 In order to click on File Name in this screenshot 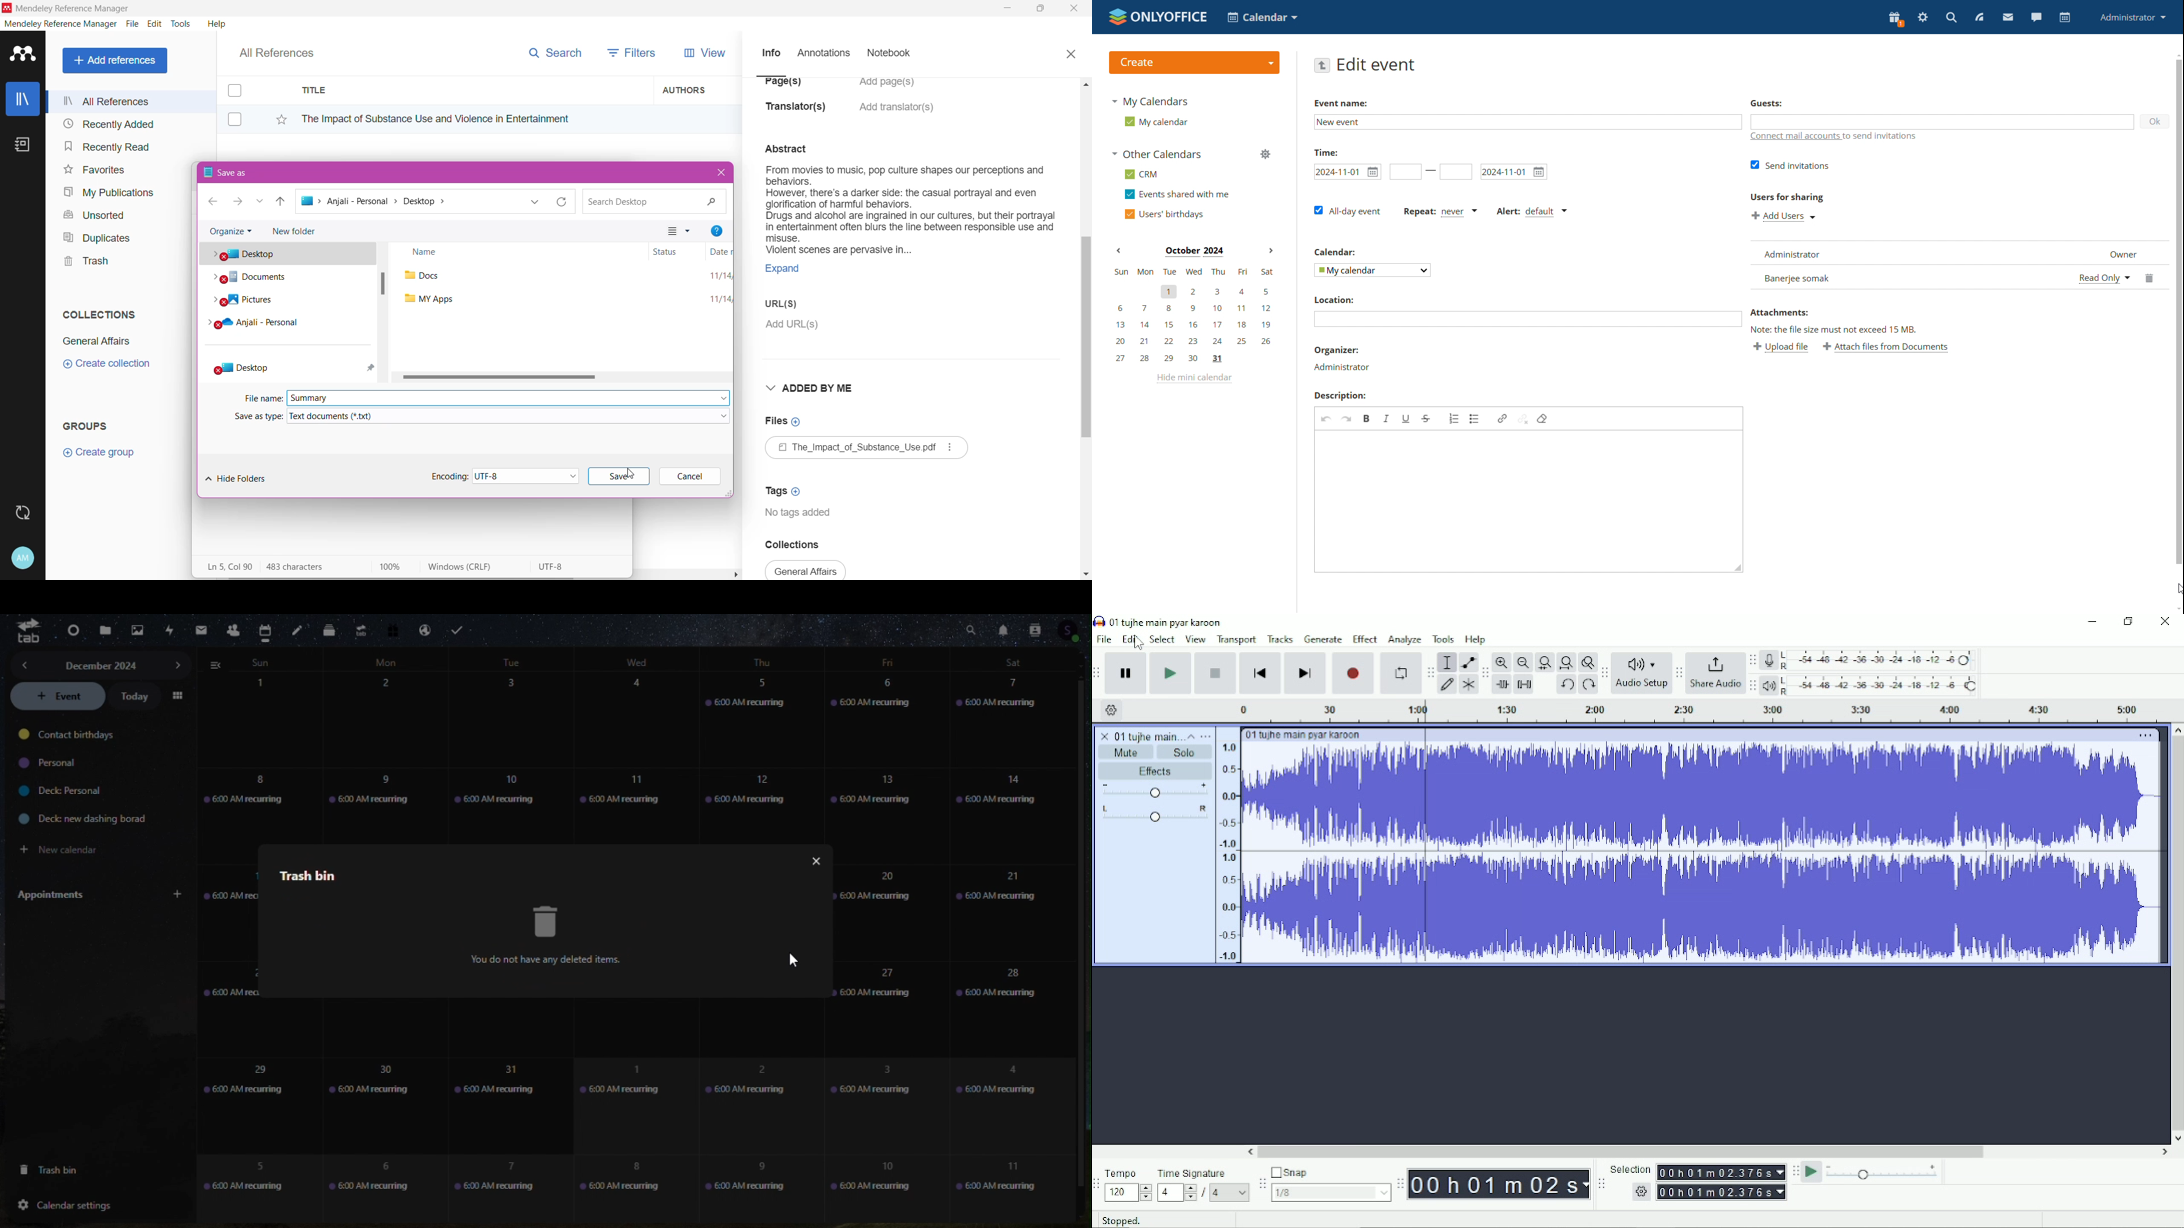, I will do `click(264, 398)`.